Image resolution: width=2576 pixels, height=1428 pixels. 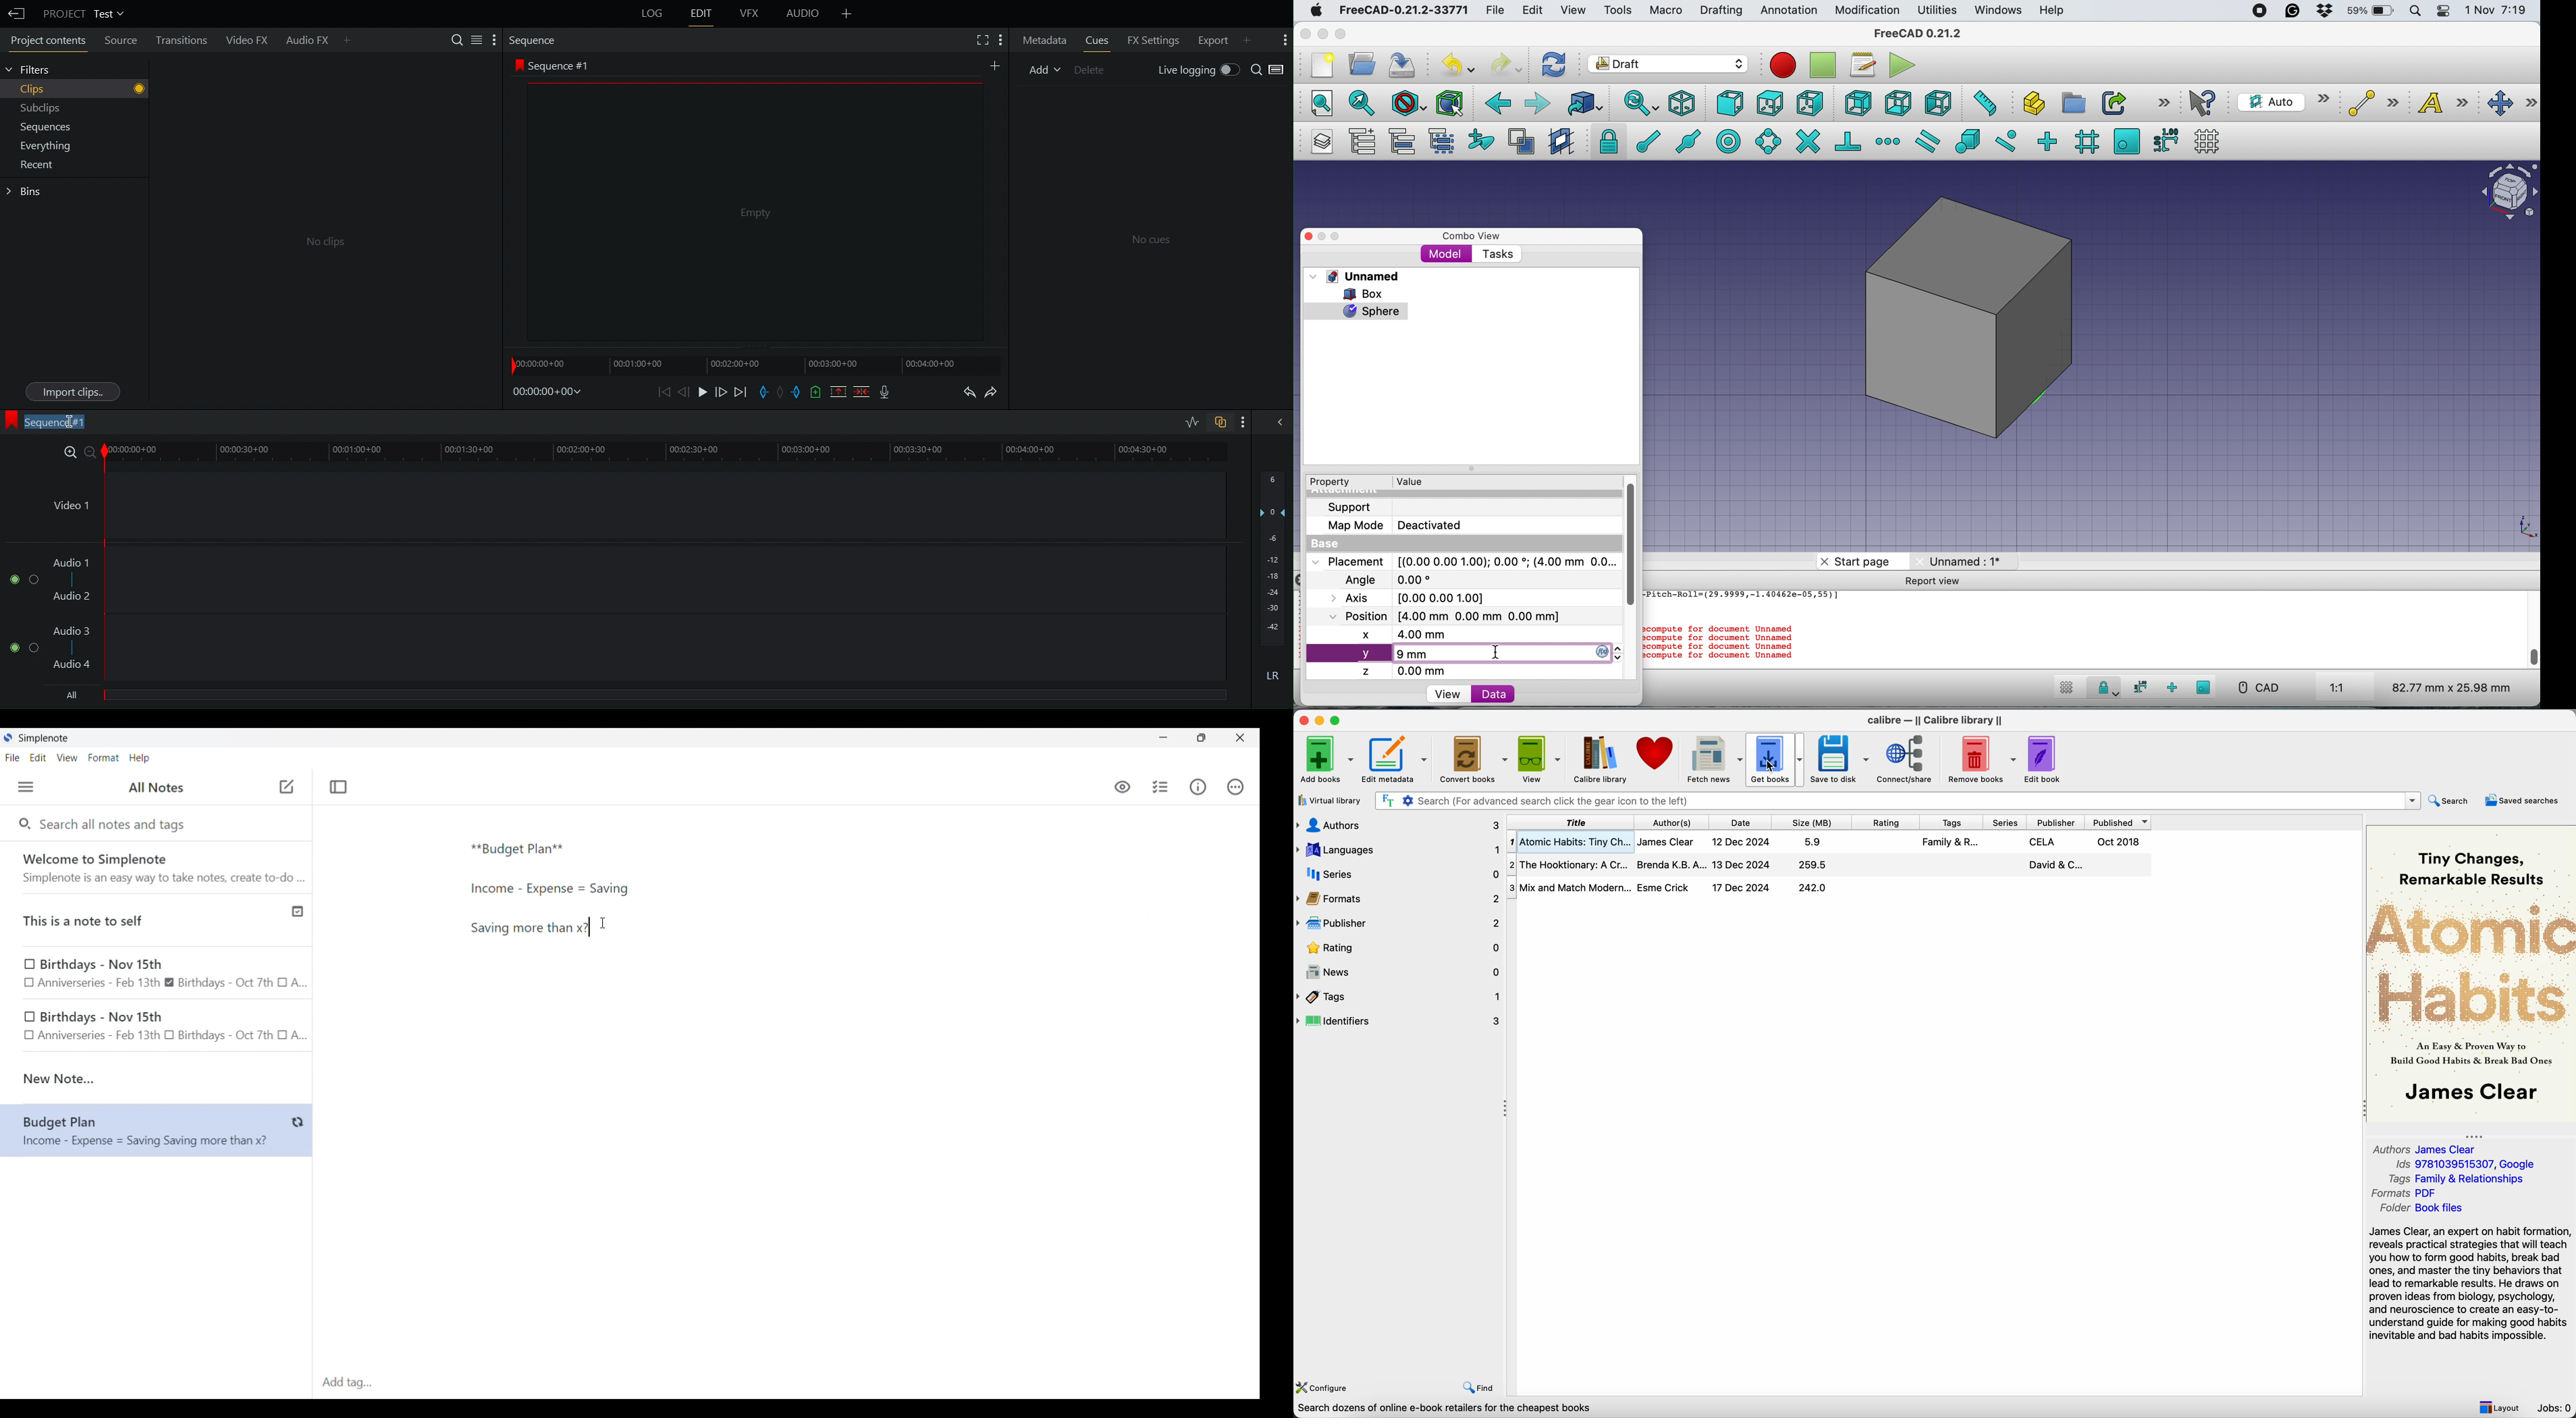 I want to click on create group, so click(x=2072, y=103).